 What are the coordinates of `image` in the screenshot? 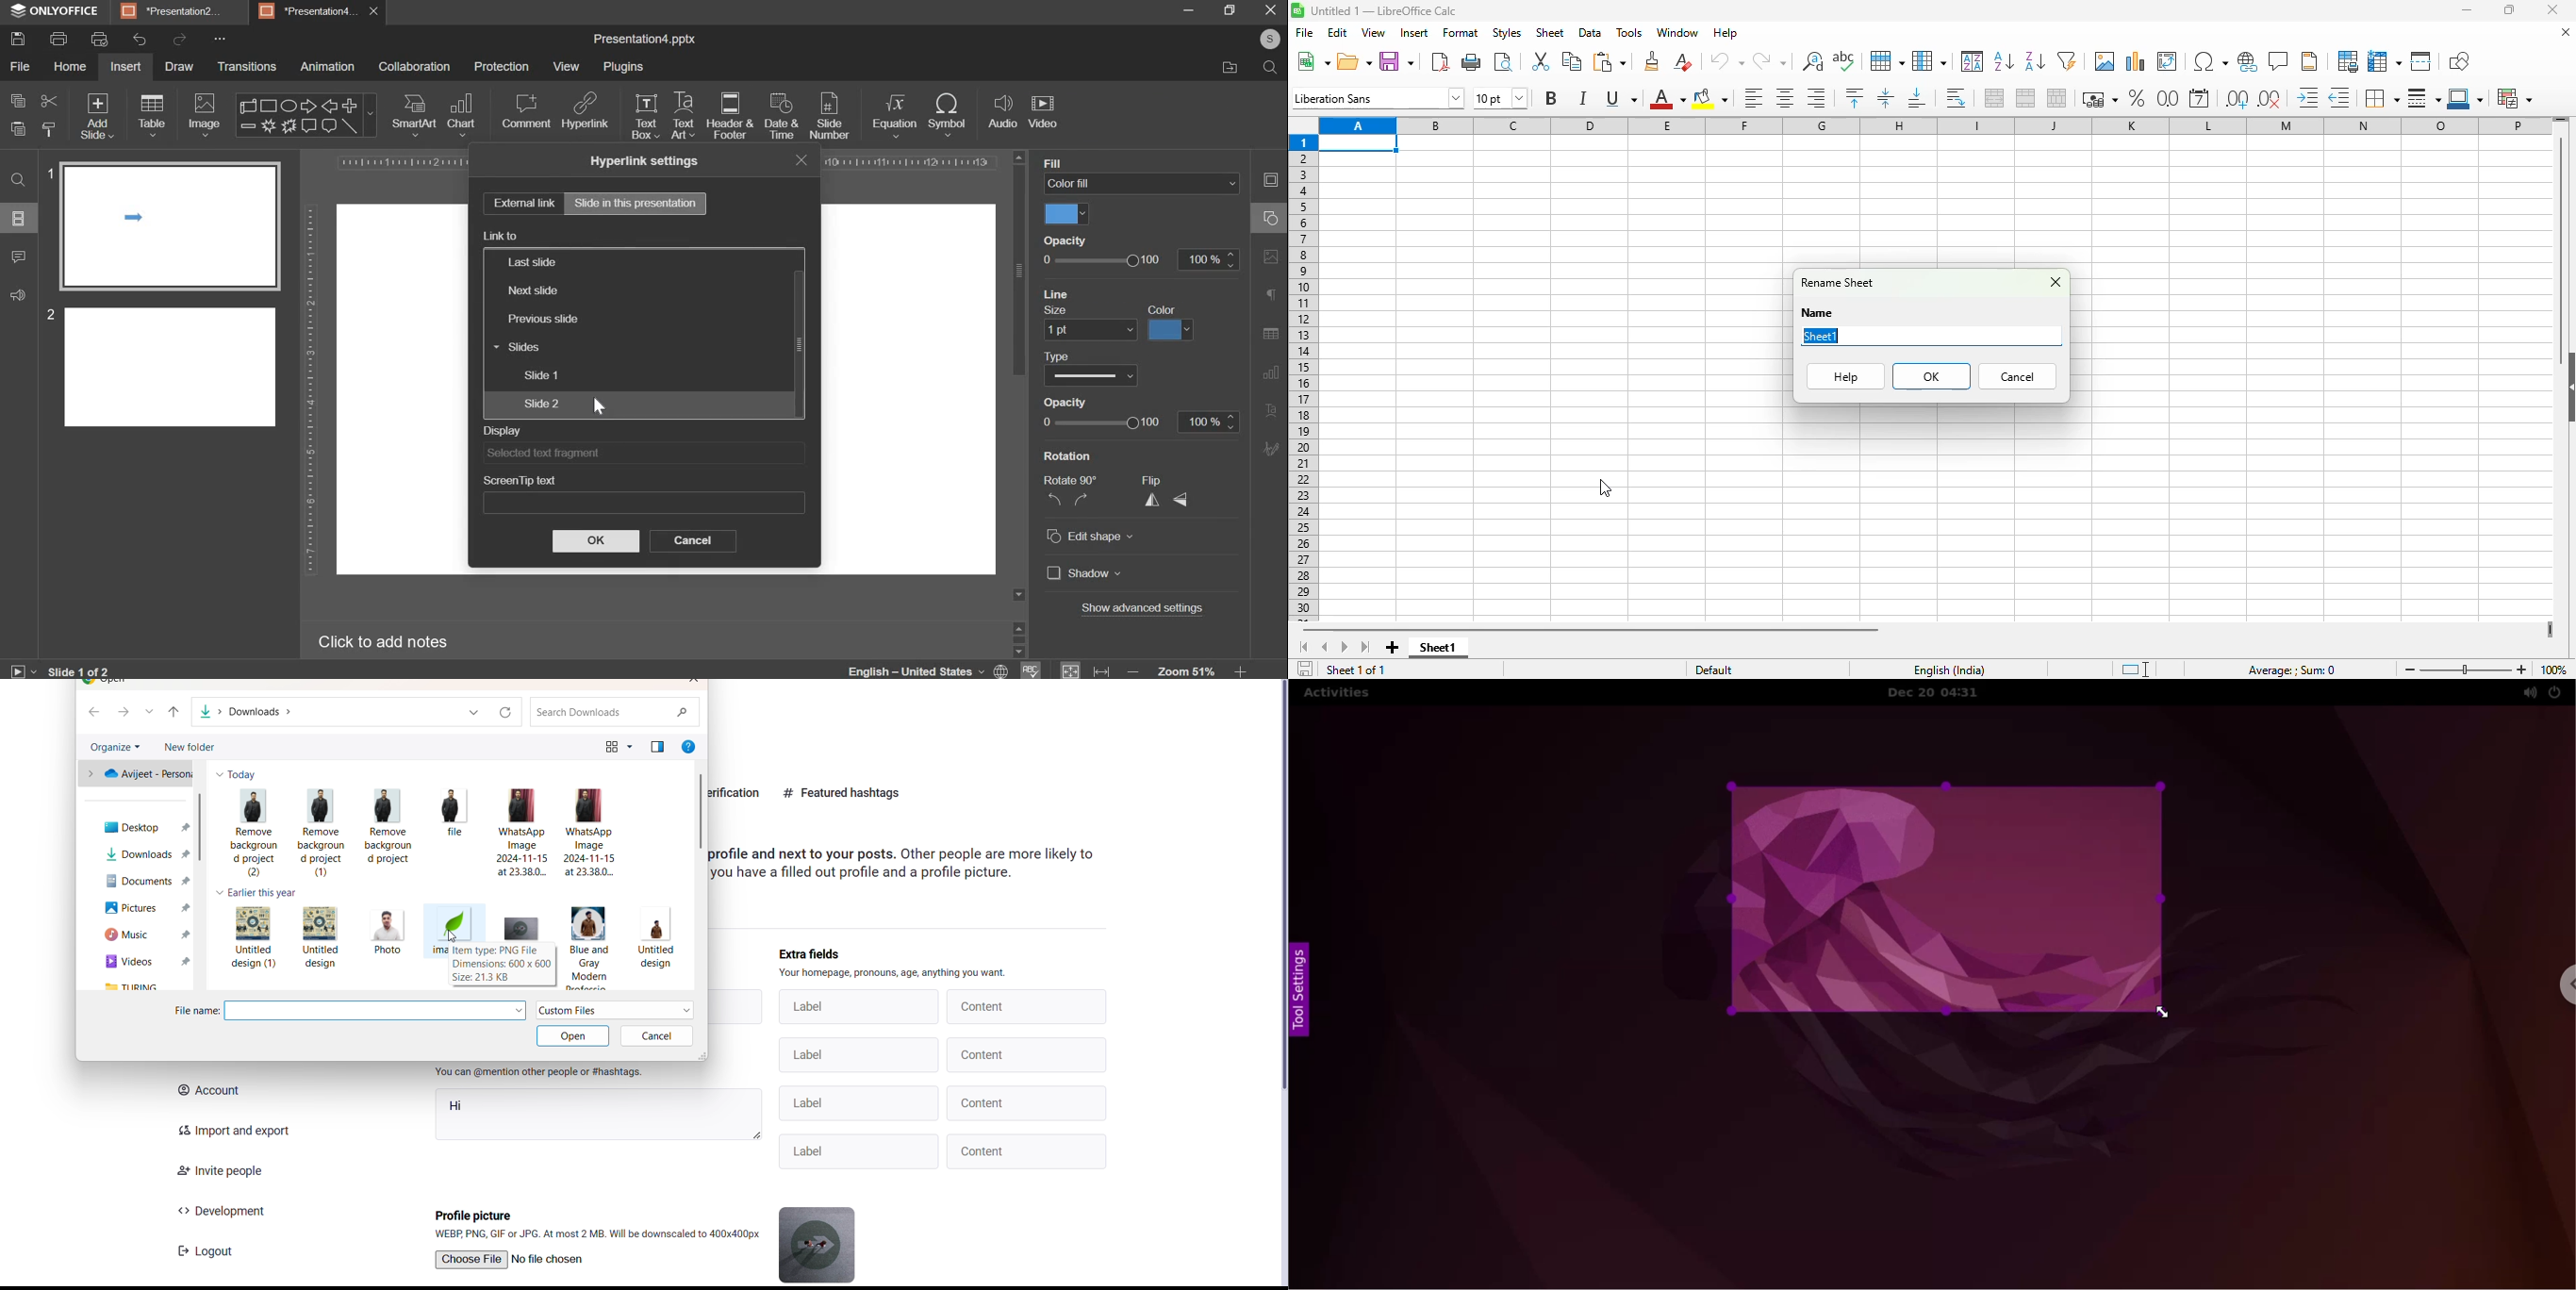 It's located at (203, 115).